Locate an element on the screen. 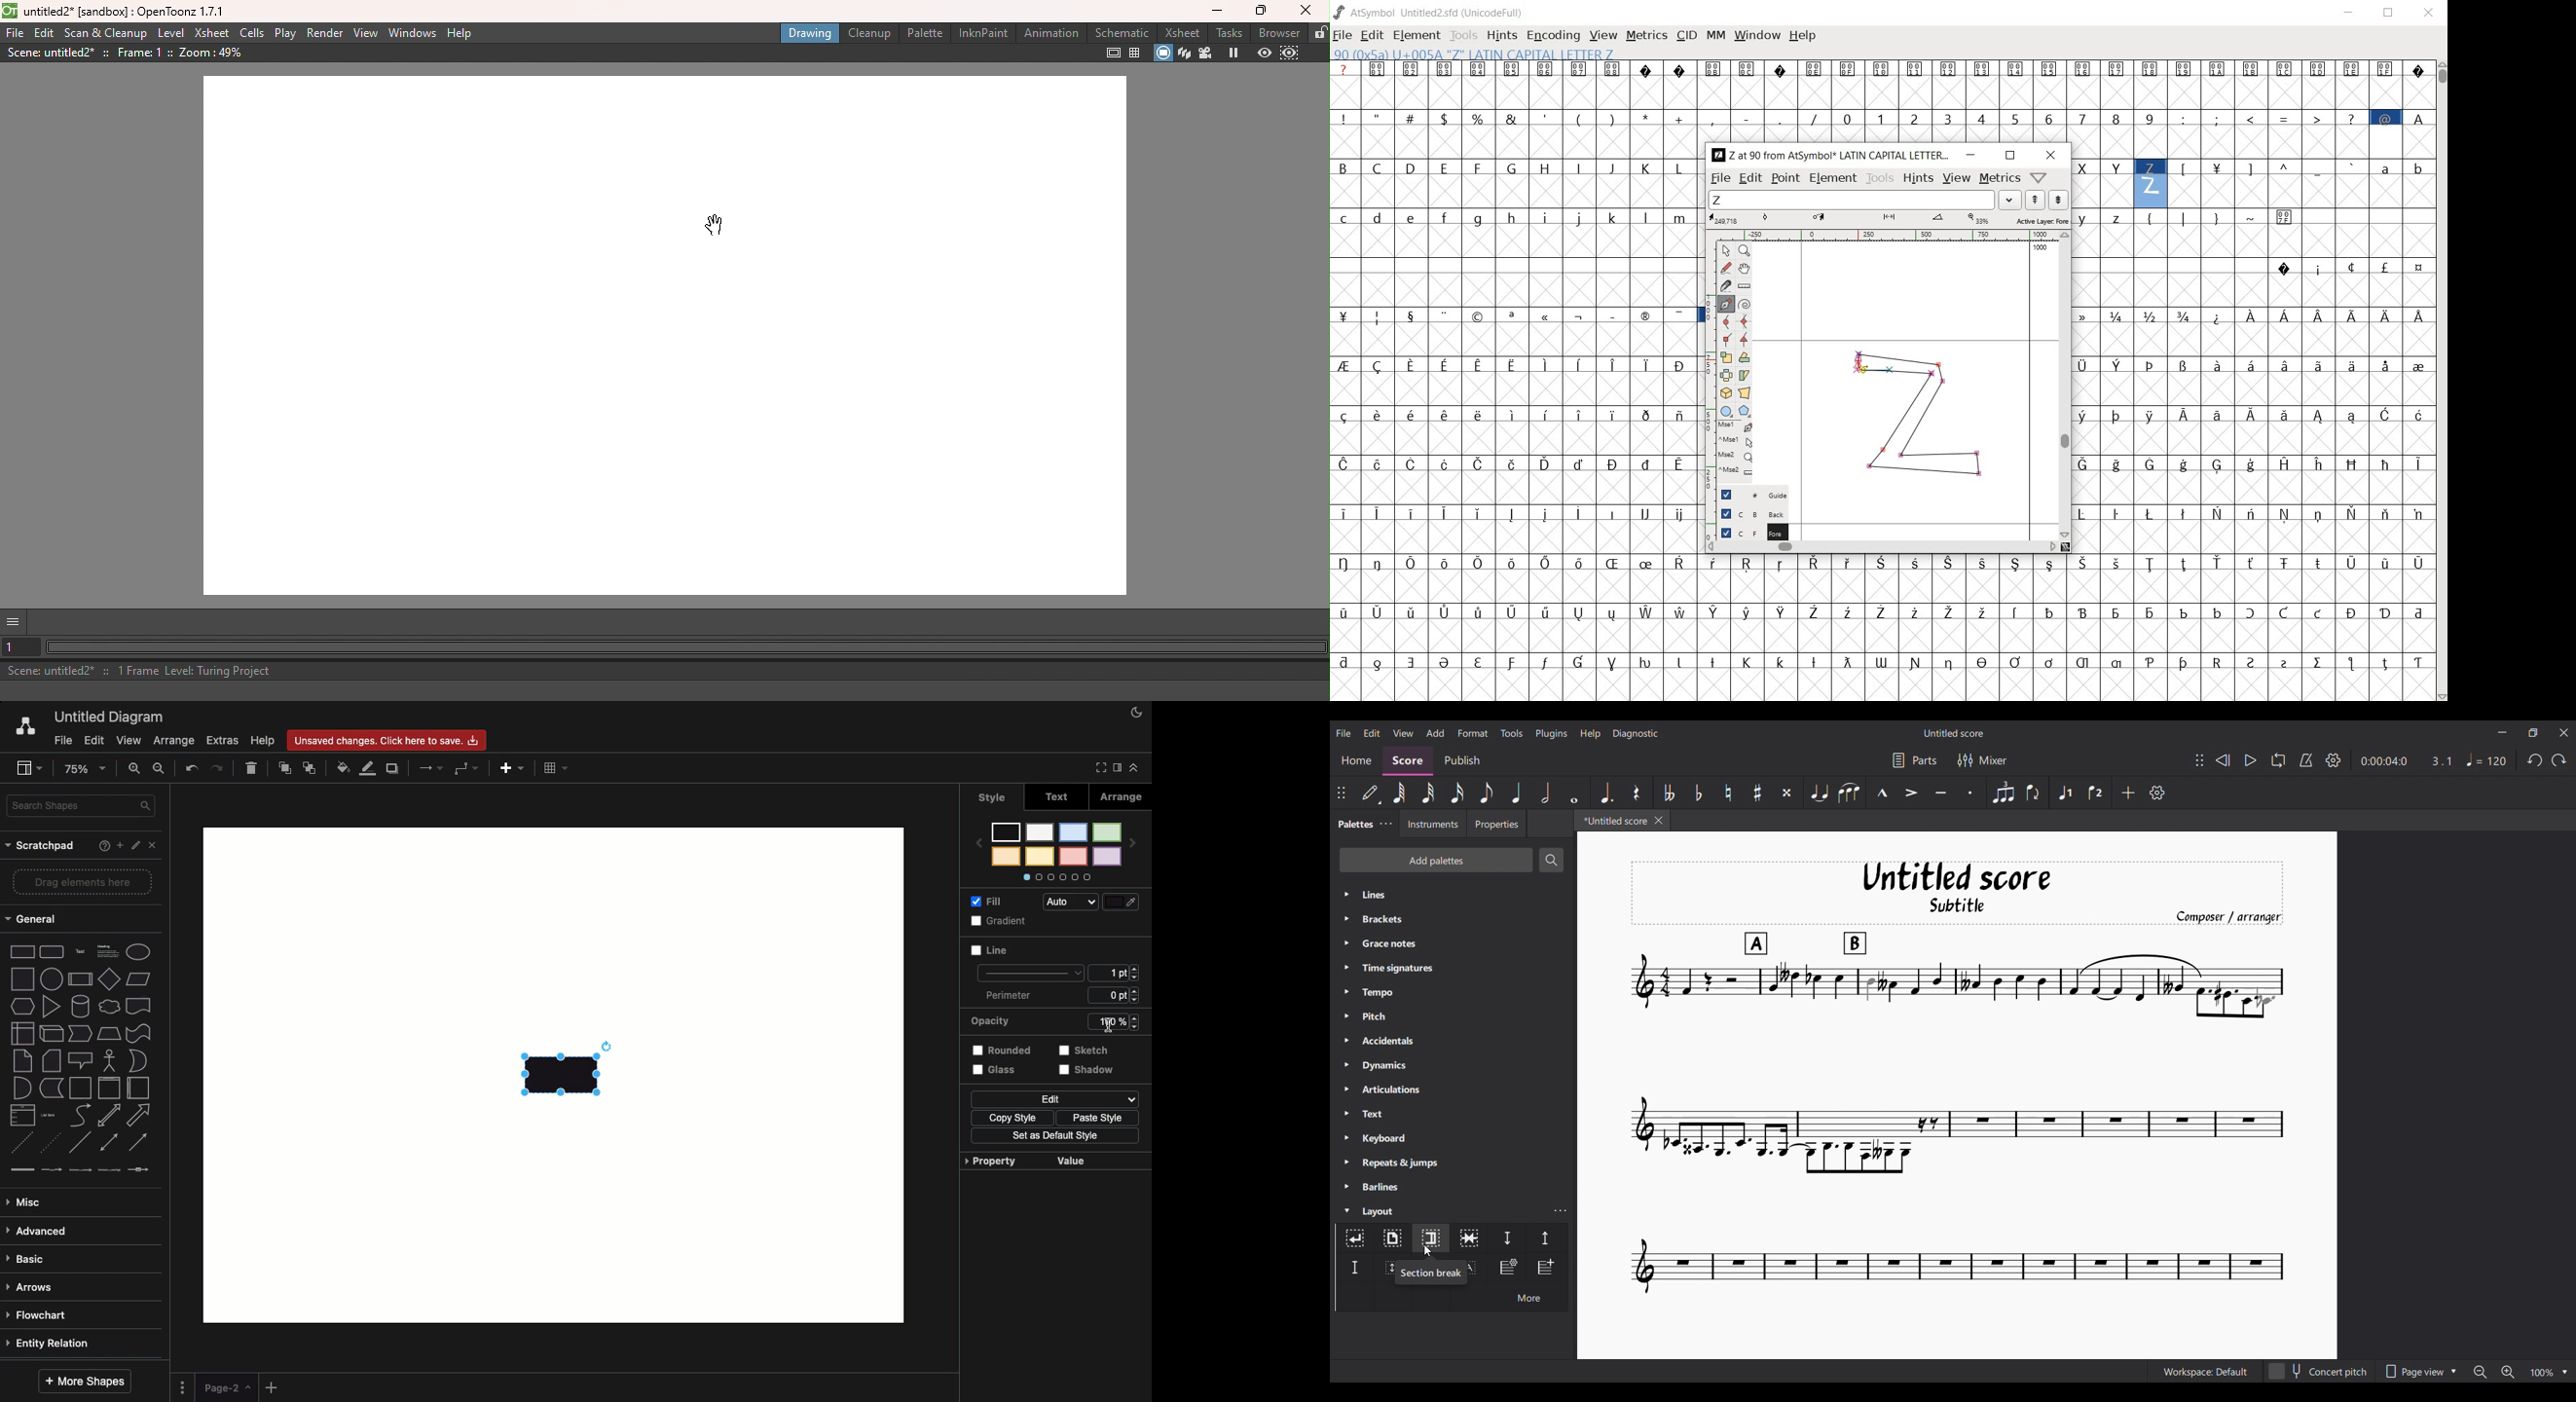  Close interface is located at coordinates (2564, 733).